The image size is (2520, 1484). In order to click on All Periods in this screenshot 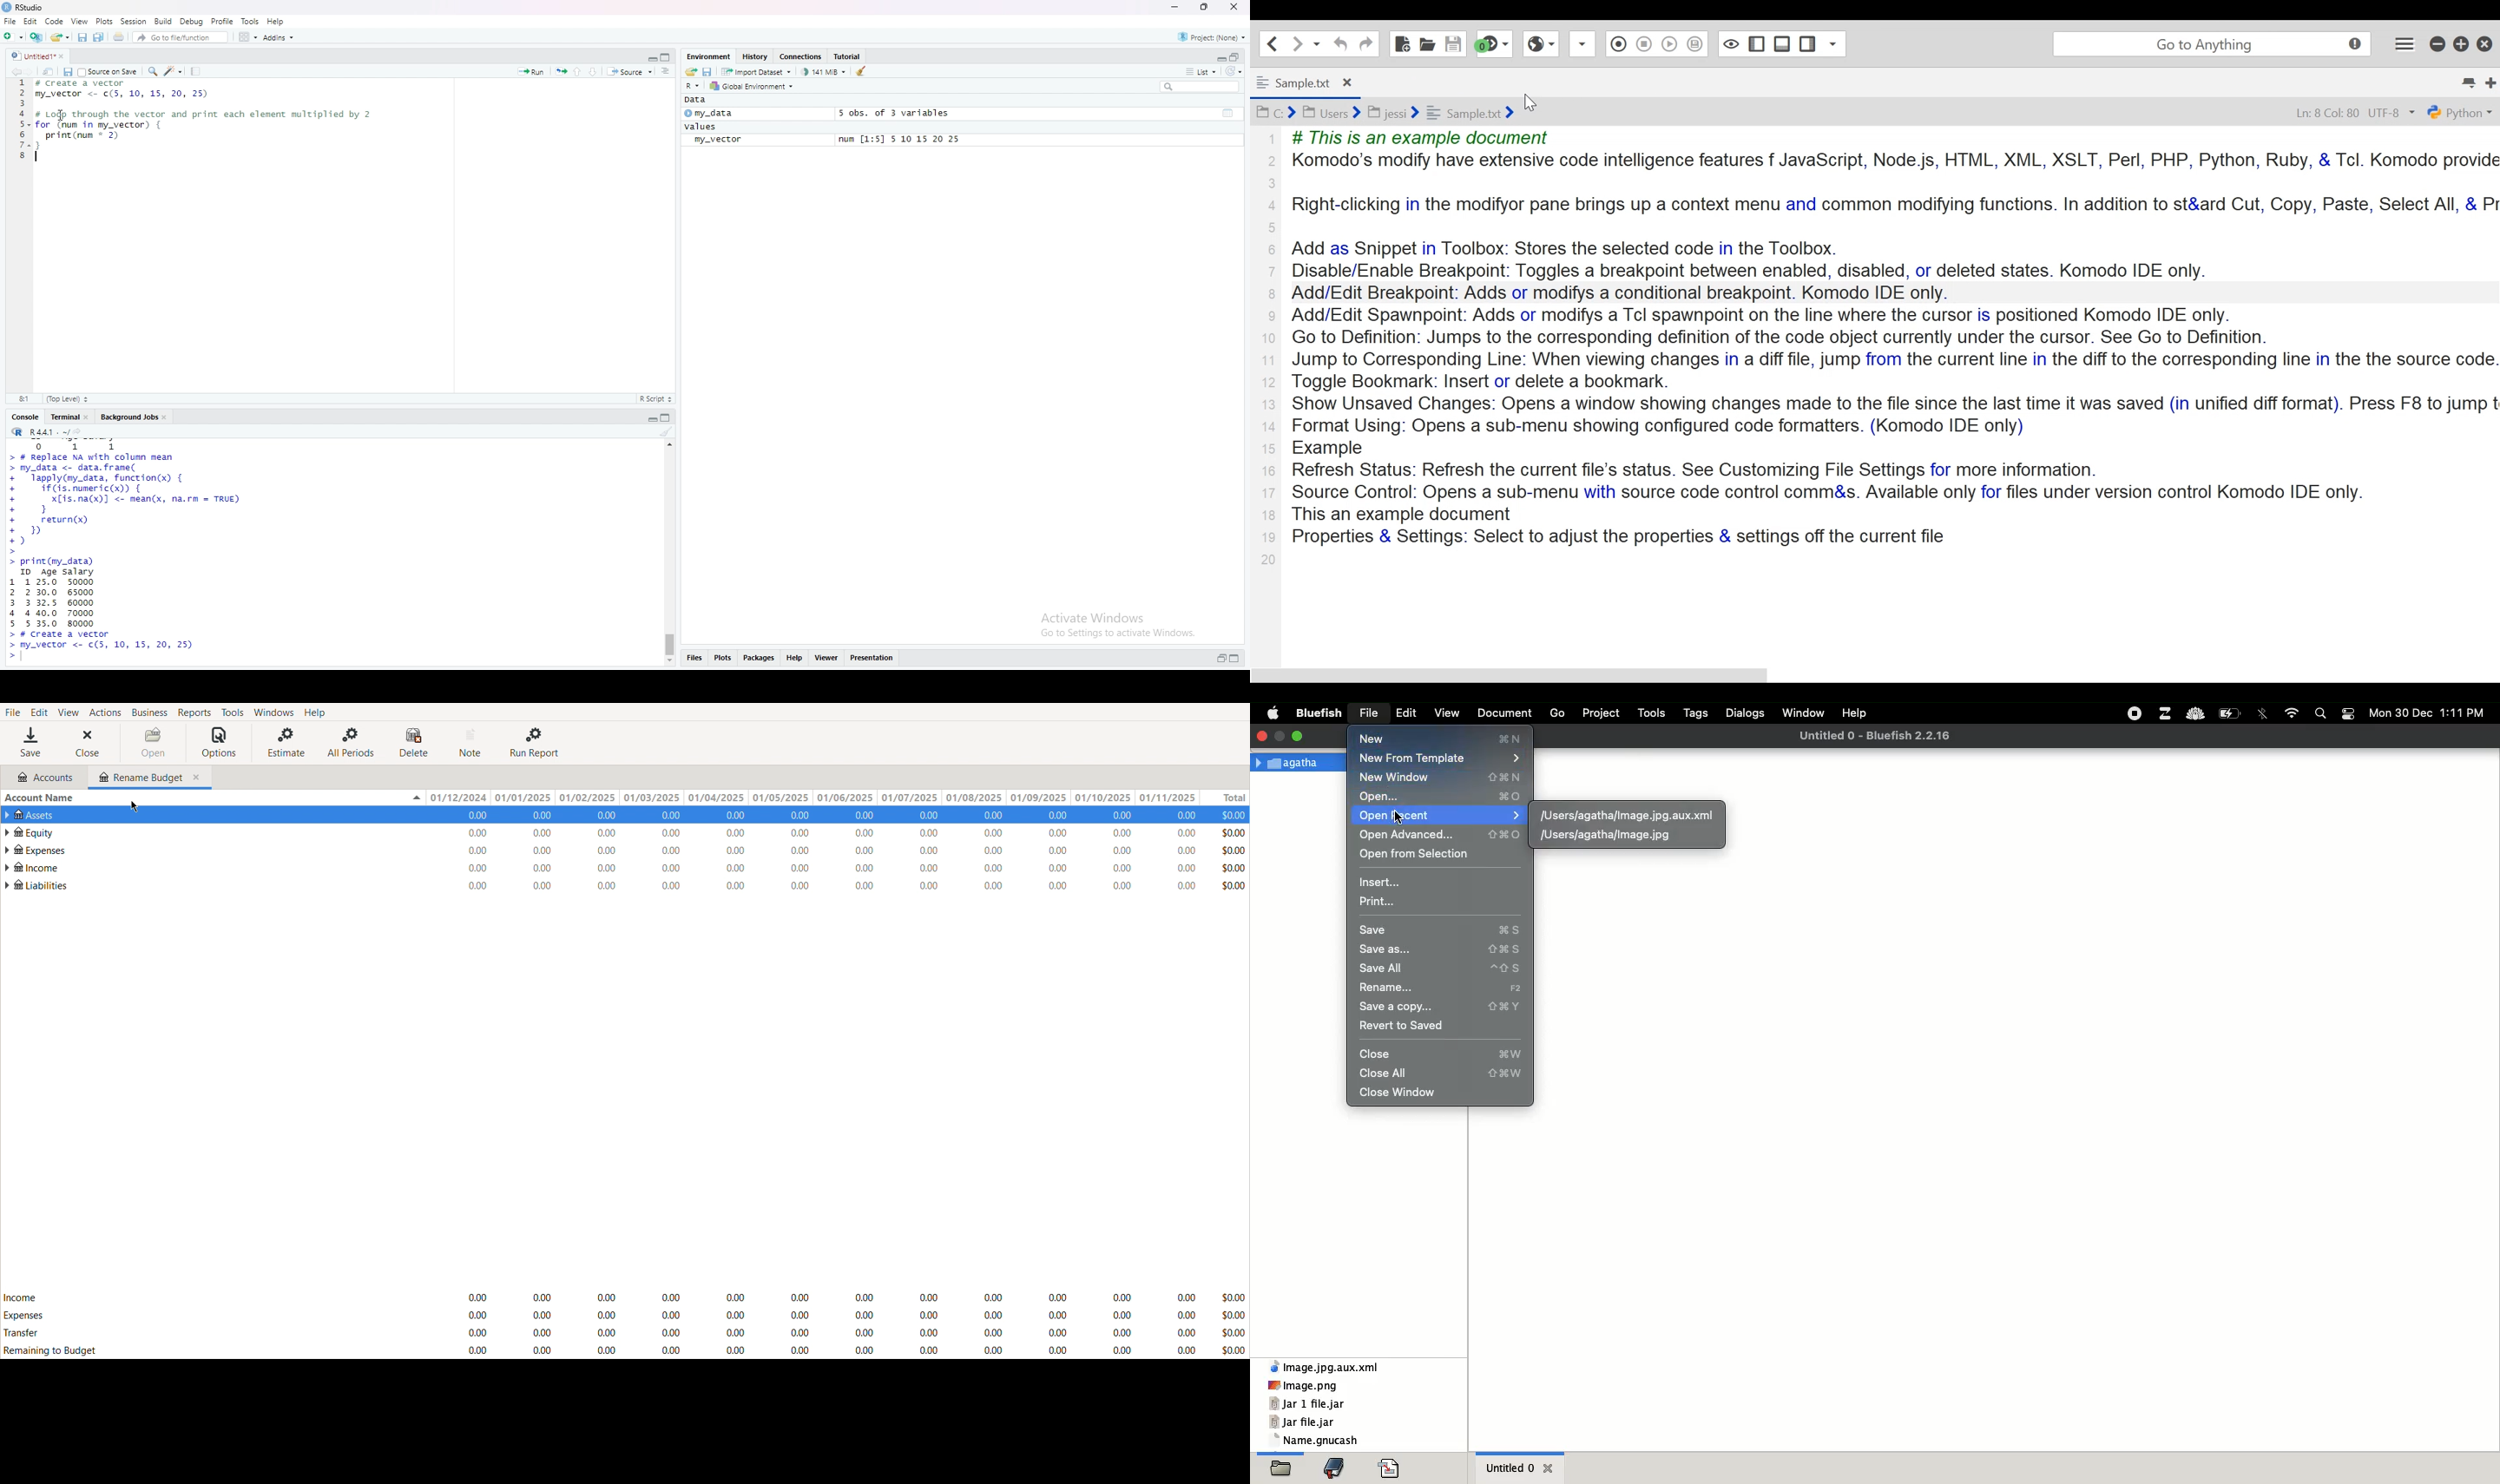, I will do `click(352, 742)`.